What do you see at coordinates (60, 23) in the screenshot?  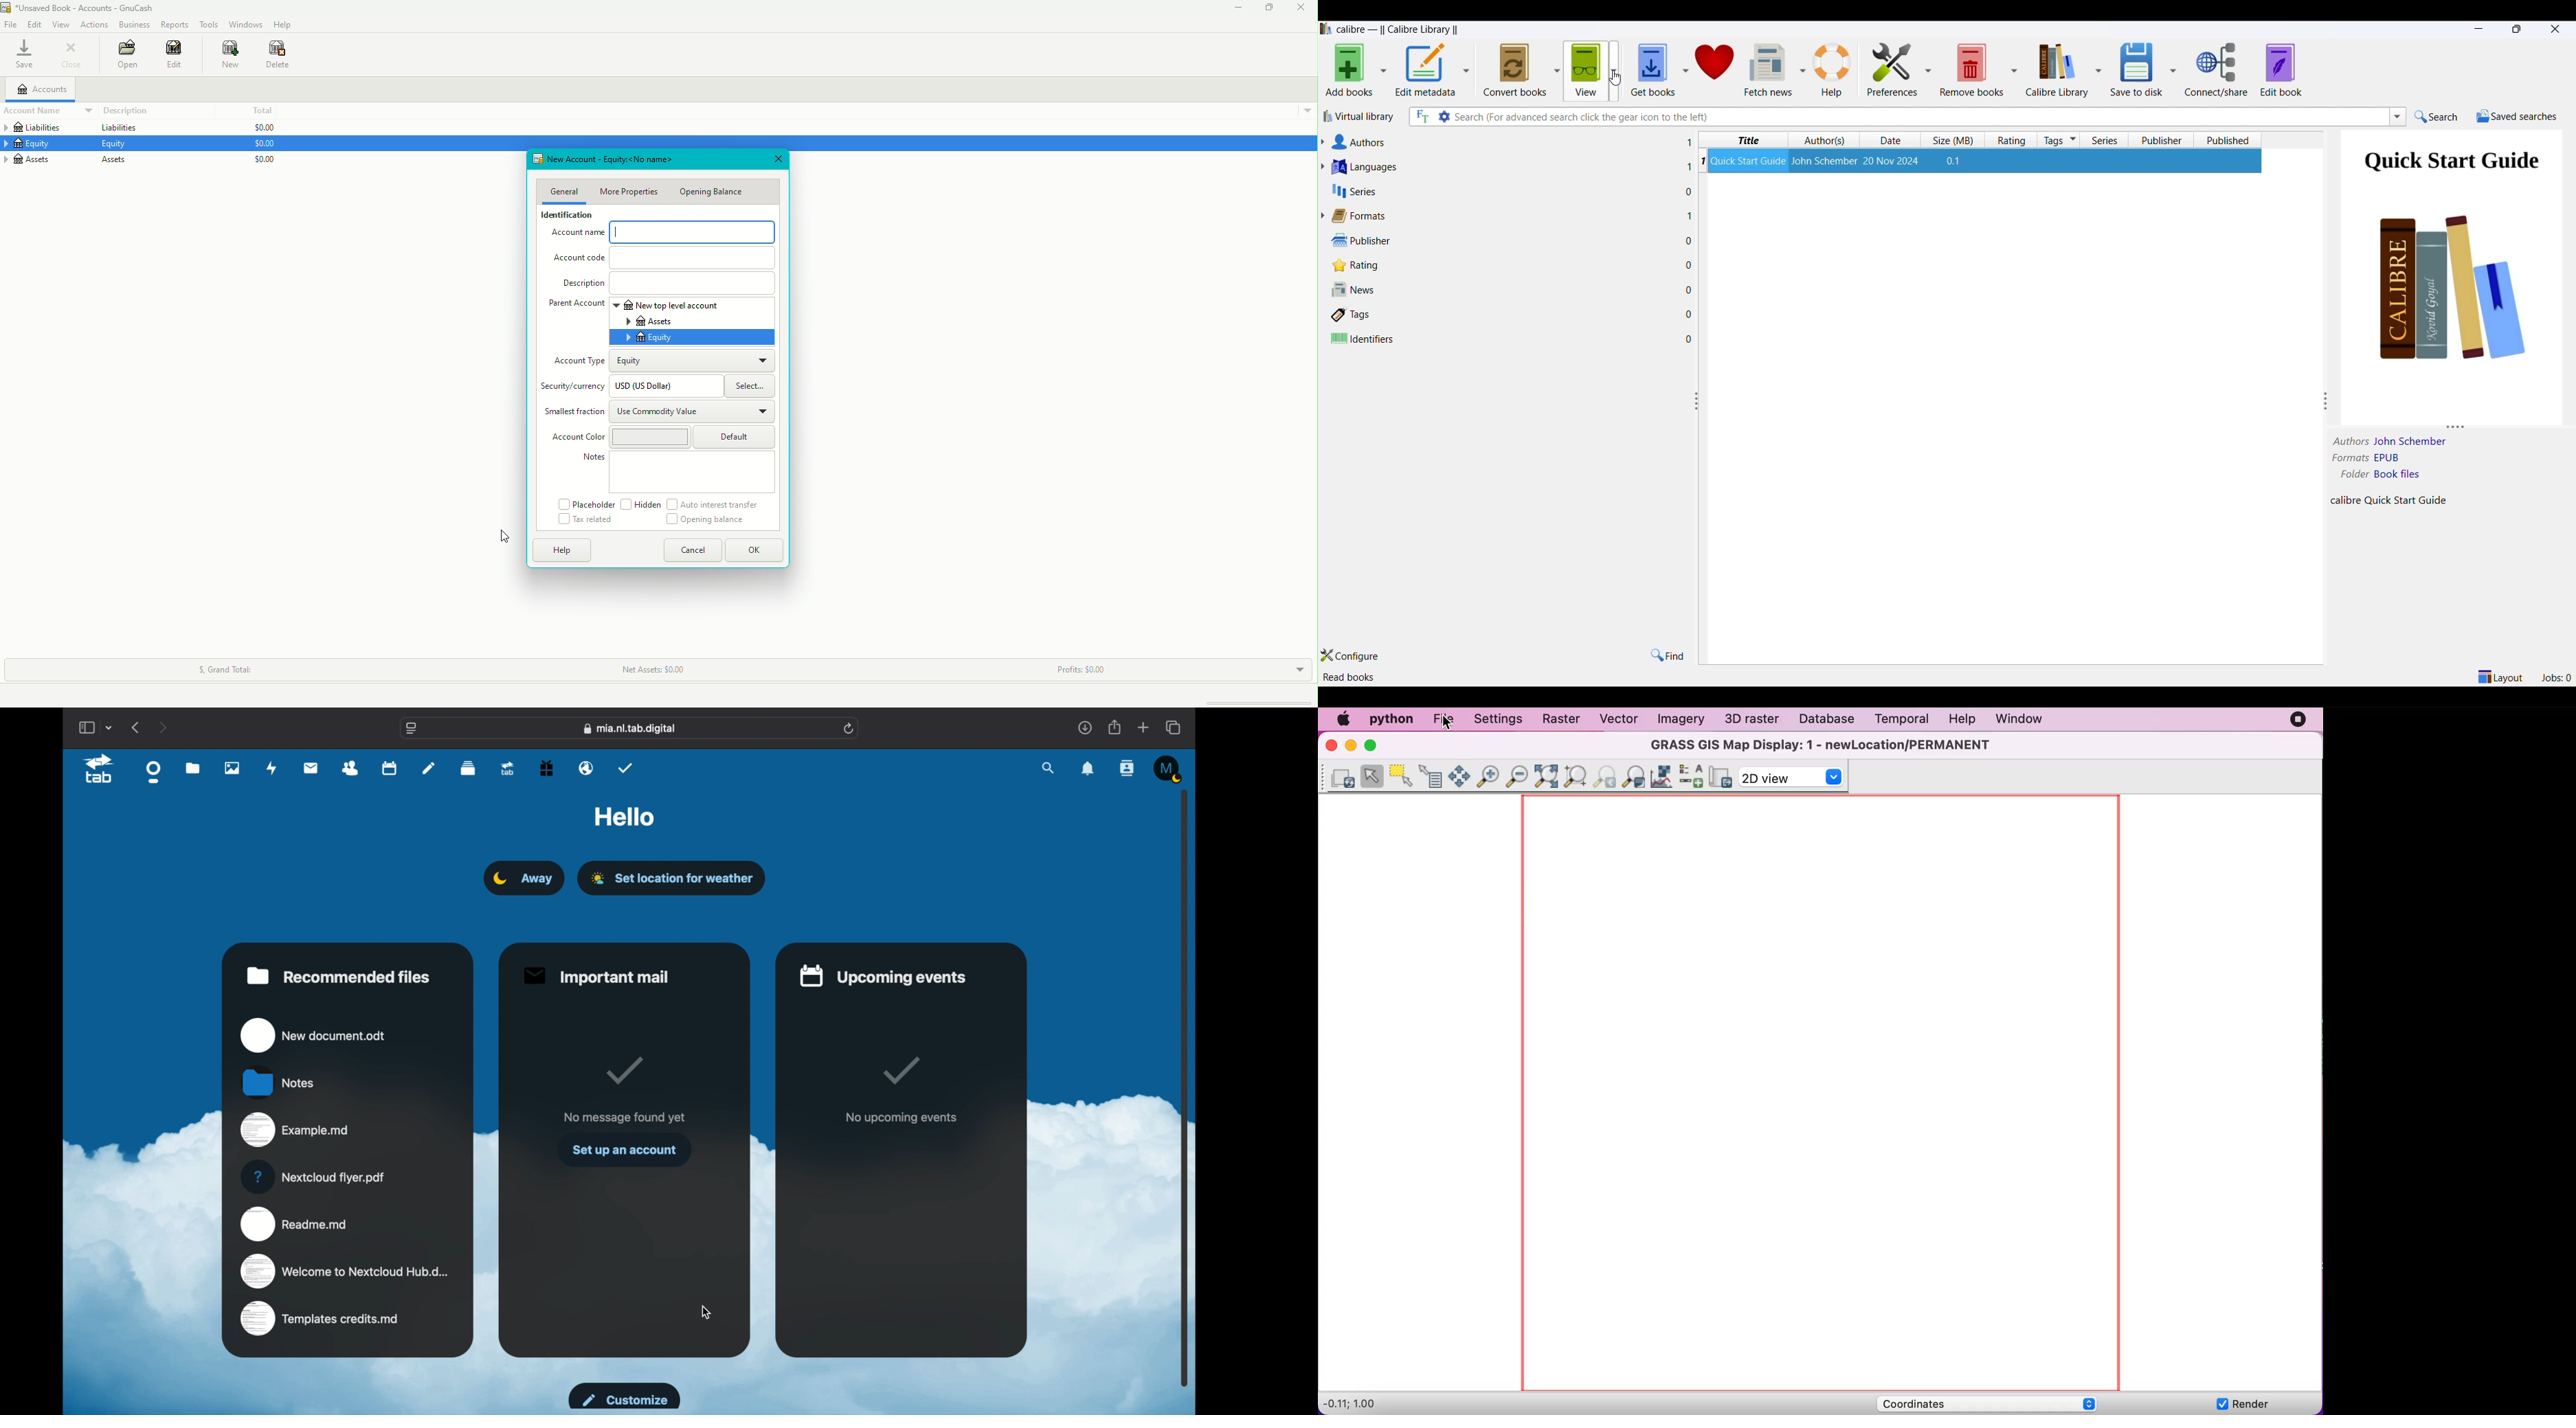 I see `View` at bounding box center [60, 23].